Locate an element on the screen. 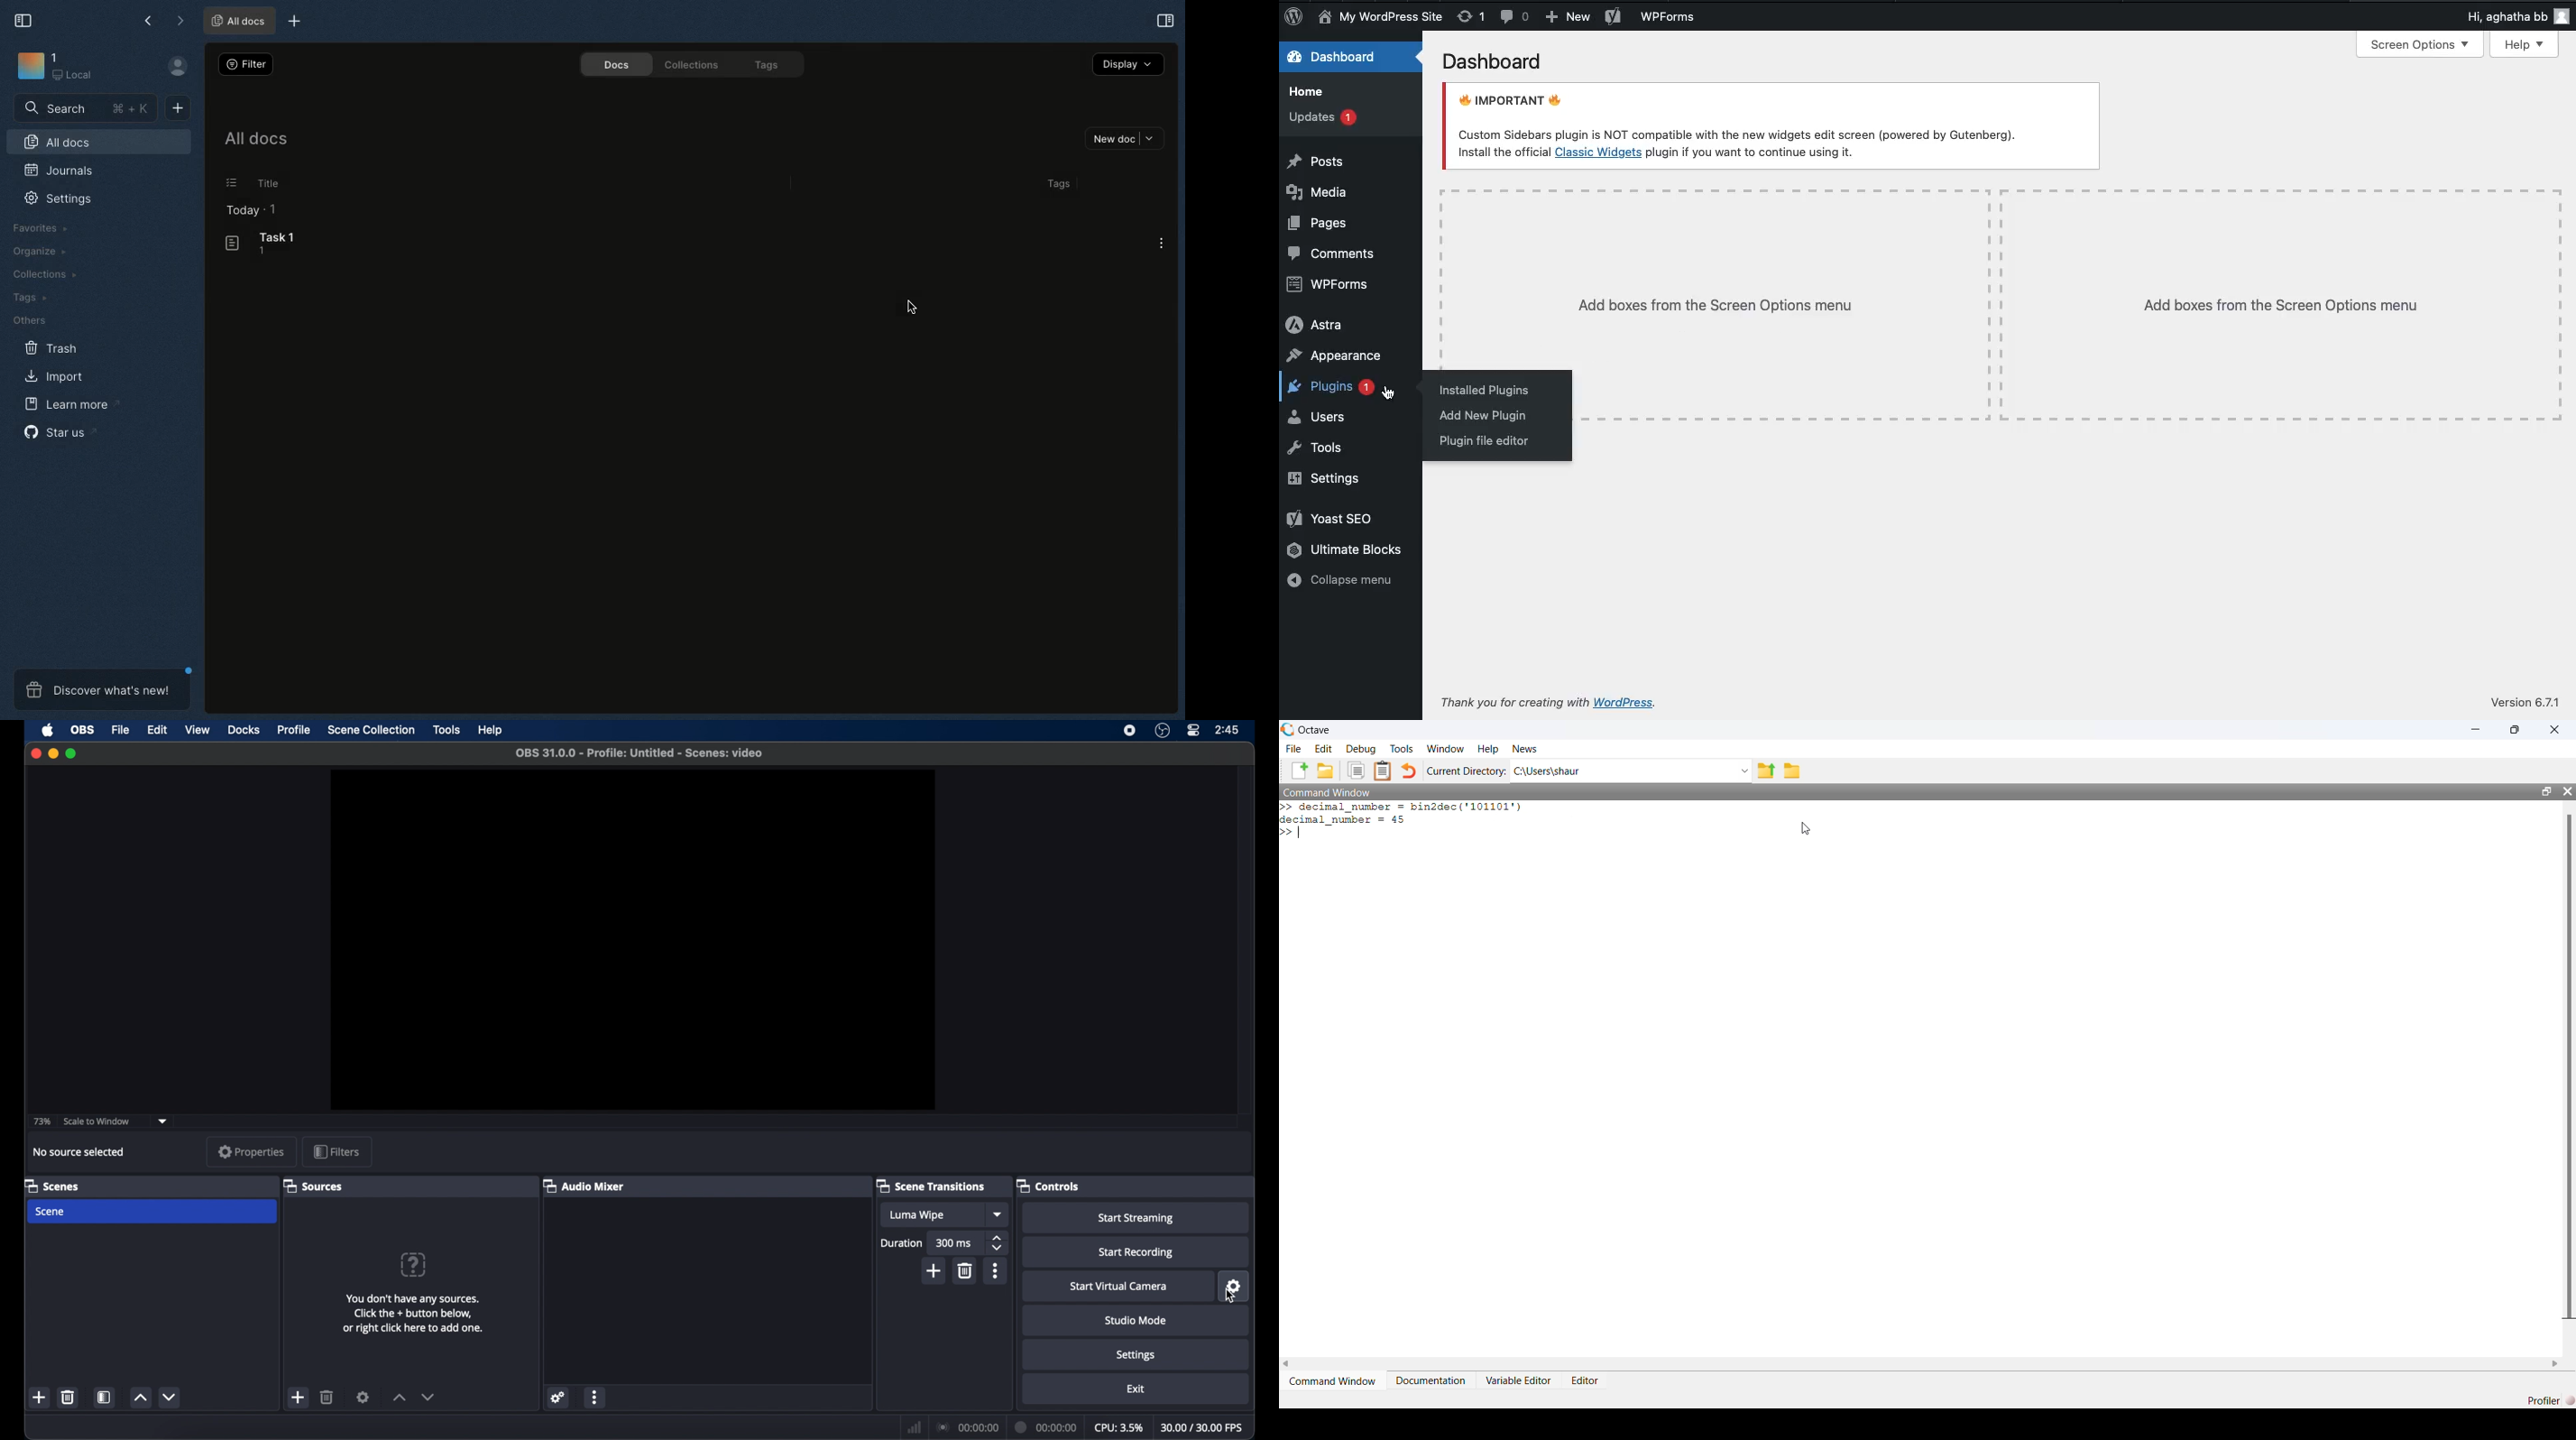  scale to window is located at coordinates (97, 1121).